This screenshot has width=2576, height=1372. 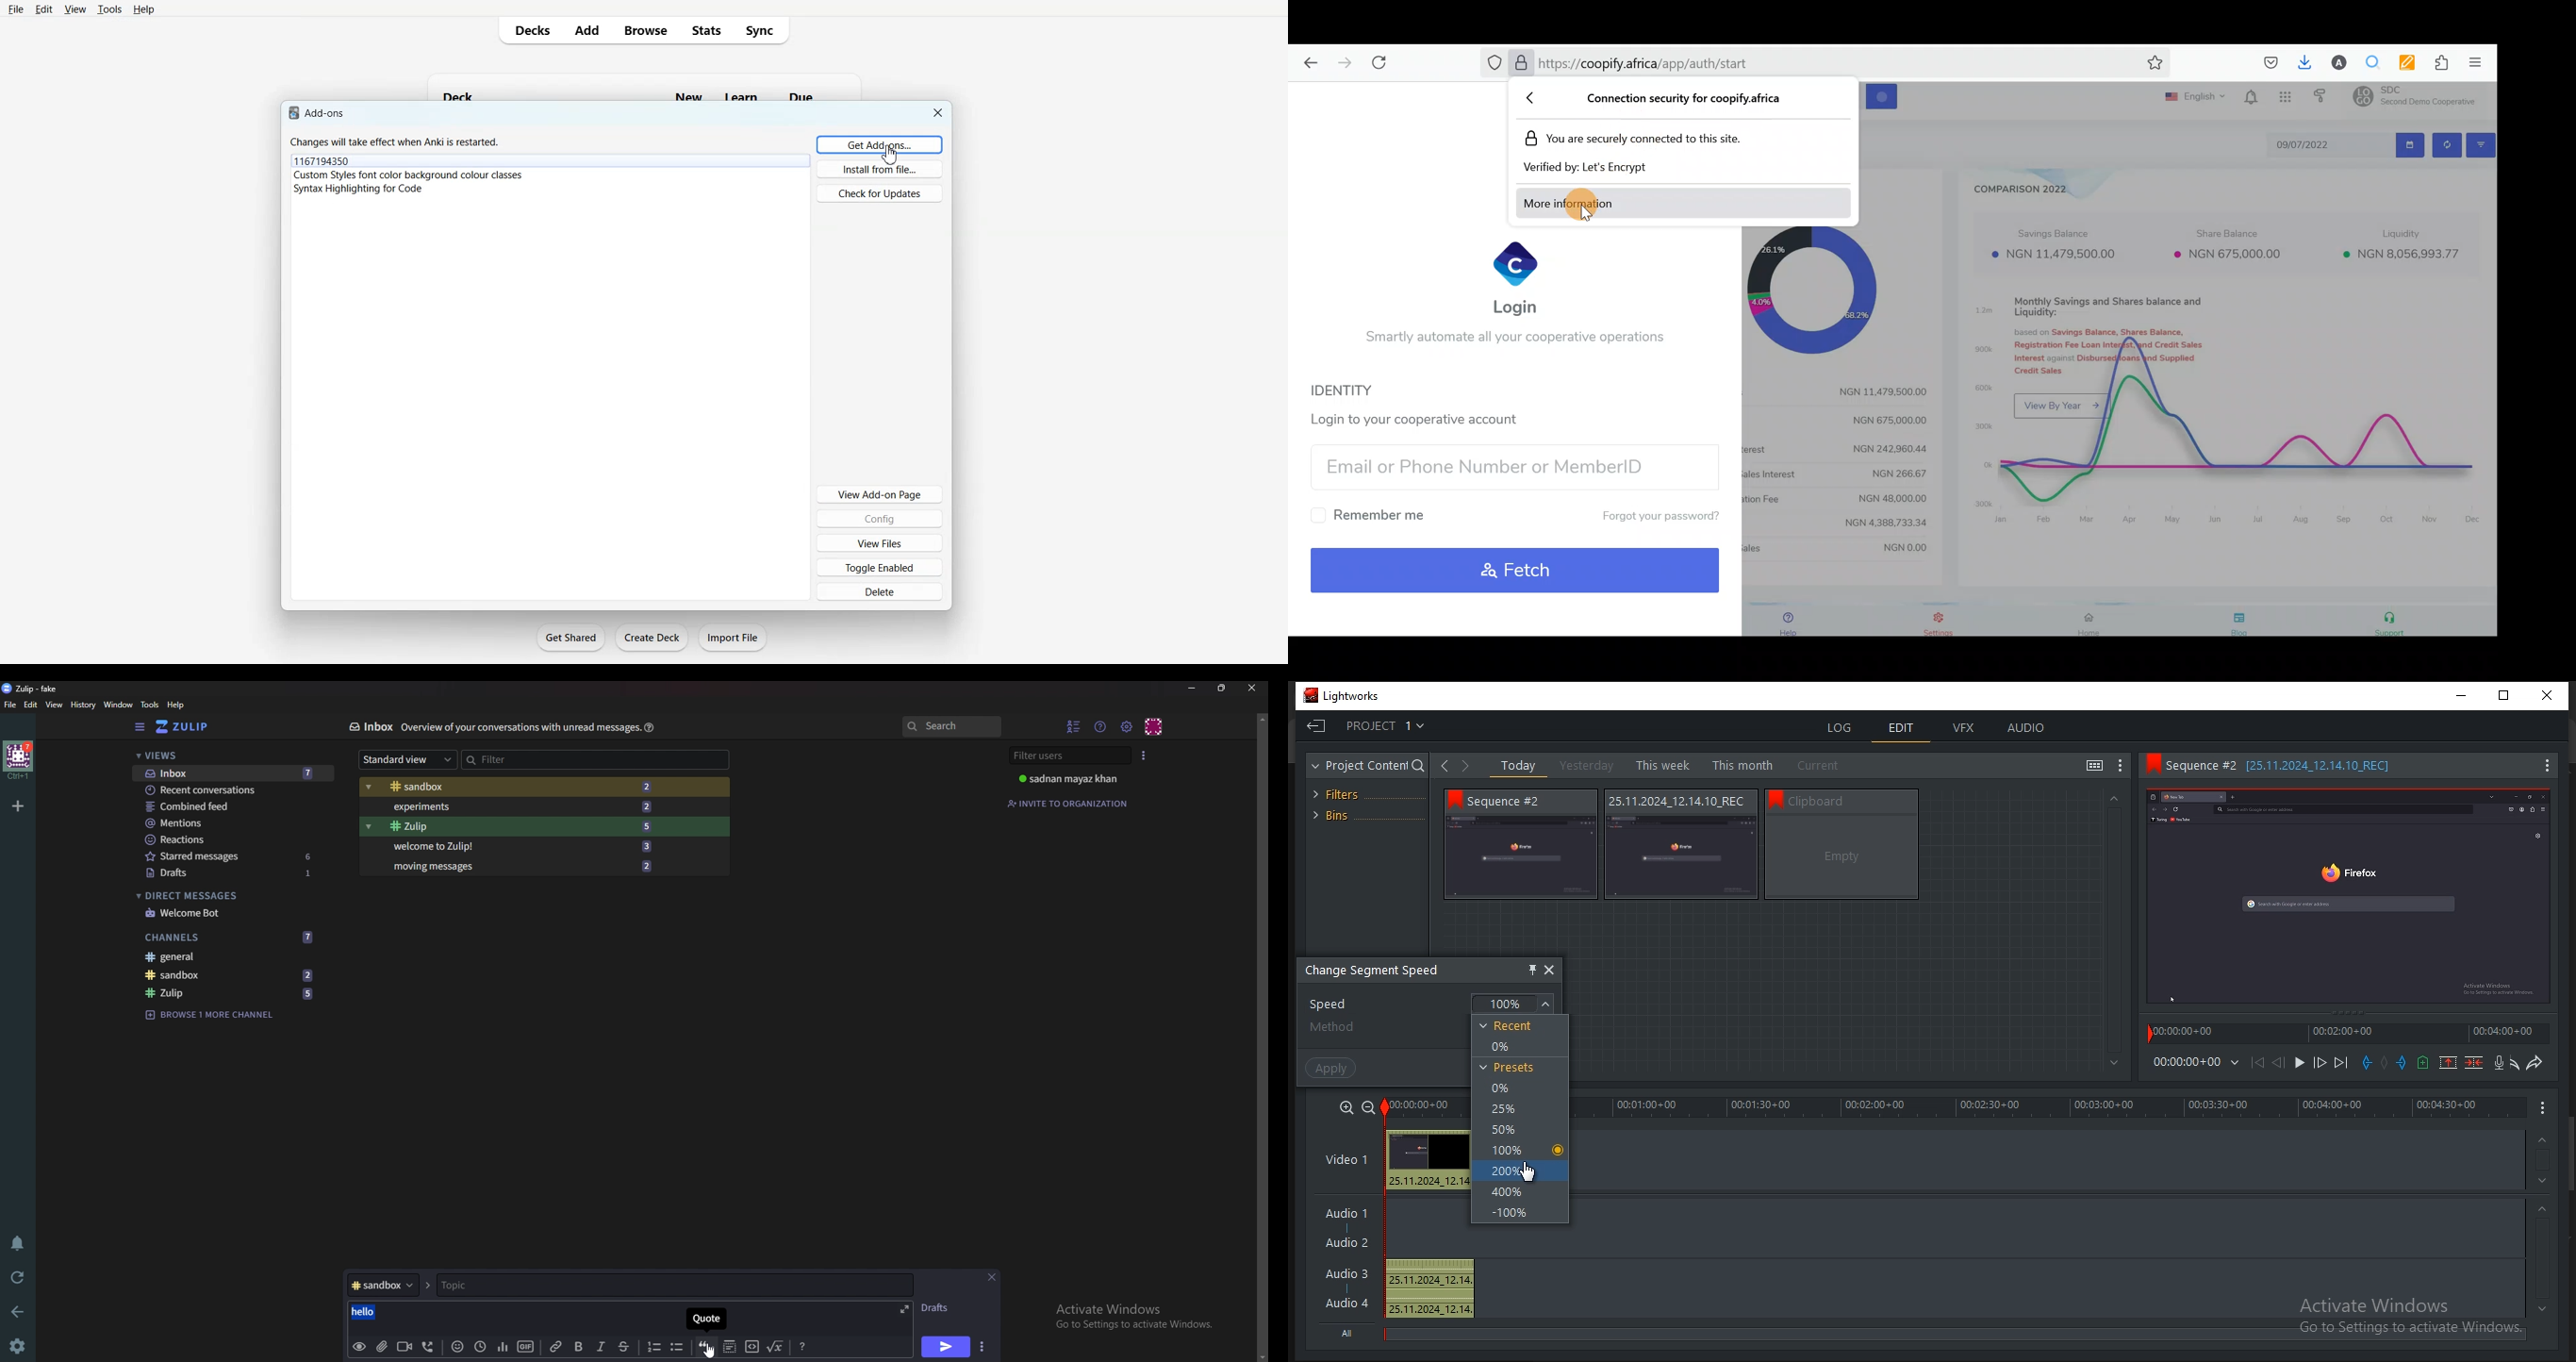 What do you see at coordinates (109, 9) in the screenshot?
I see `Tools` at bounding box center [109, 9].